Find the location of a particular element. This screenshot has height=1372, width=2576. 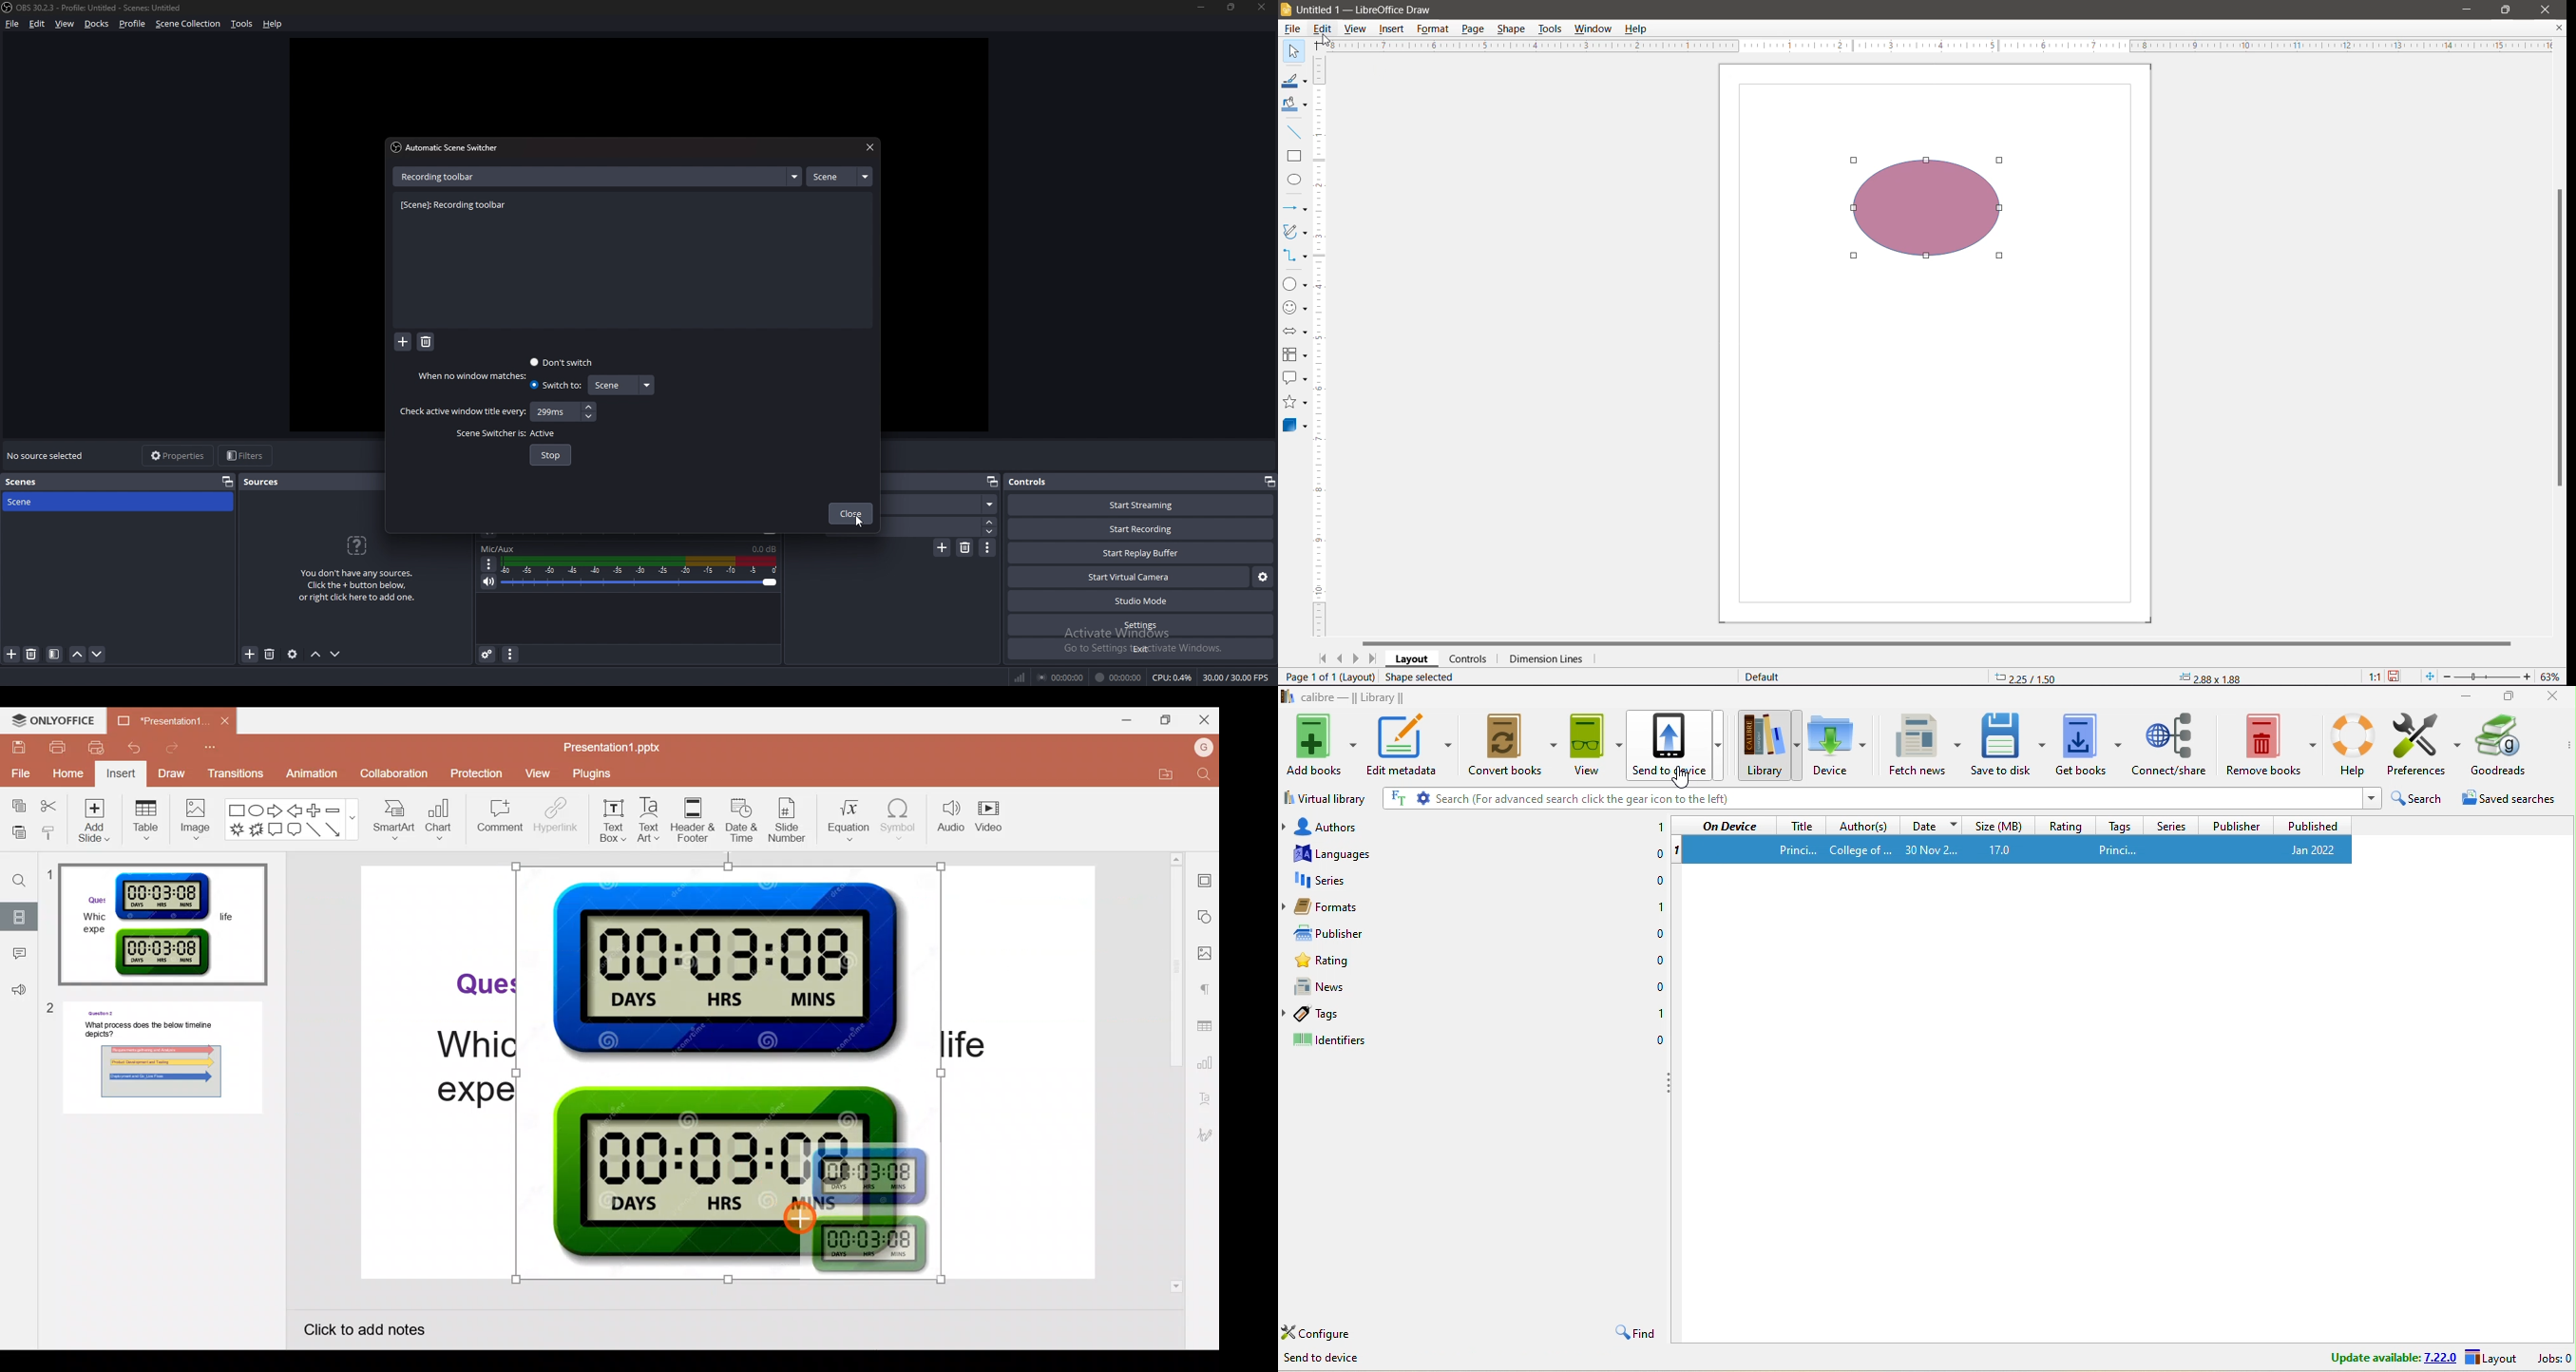

automatic scene switcher is located at coordinates (448, 147).